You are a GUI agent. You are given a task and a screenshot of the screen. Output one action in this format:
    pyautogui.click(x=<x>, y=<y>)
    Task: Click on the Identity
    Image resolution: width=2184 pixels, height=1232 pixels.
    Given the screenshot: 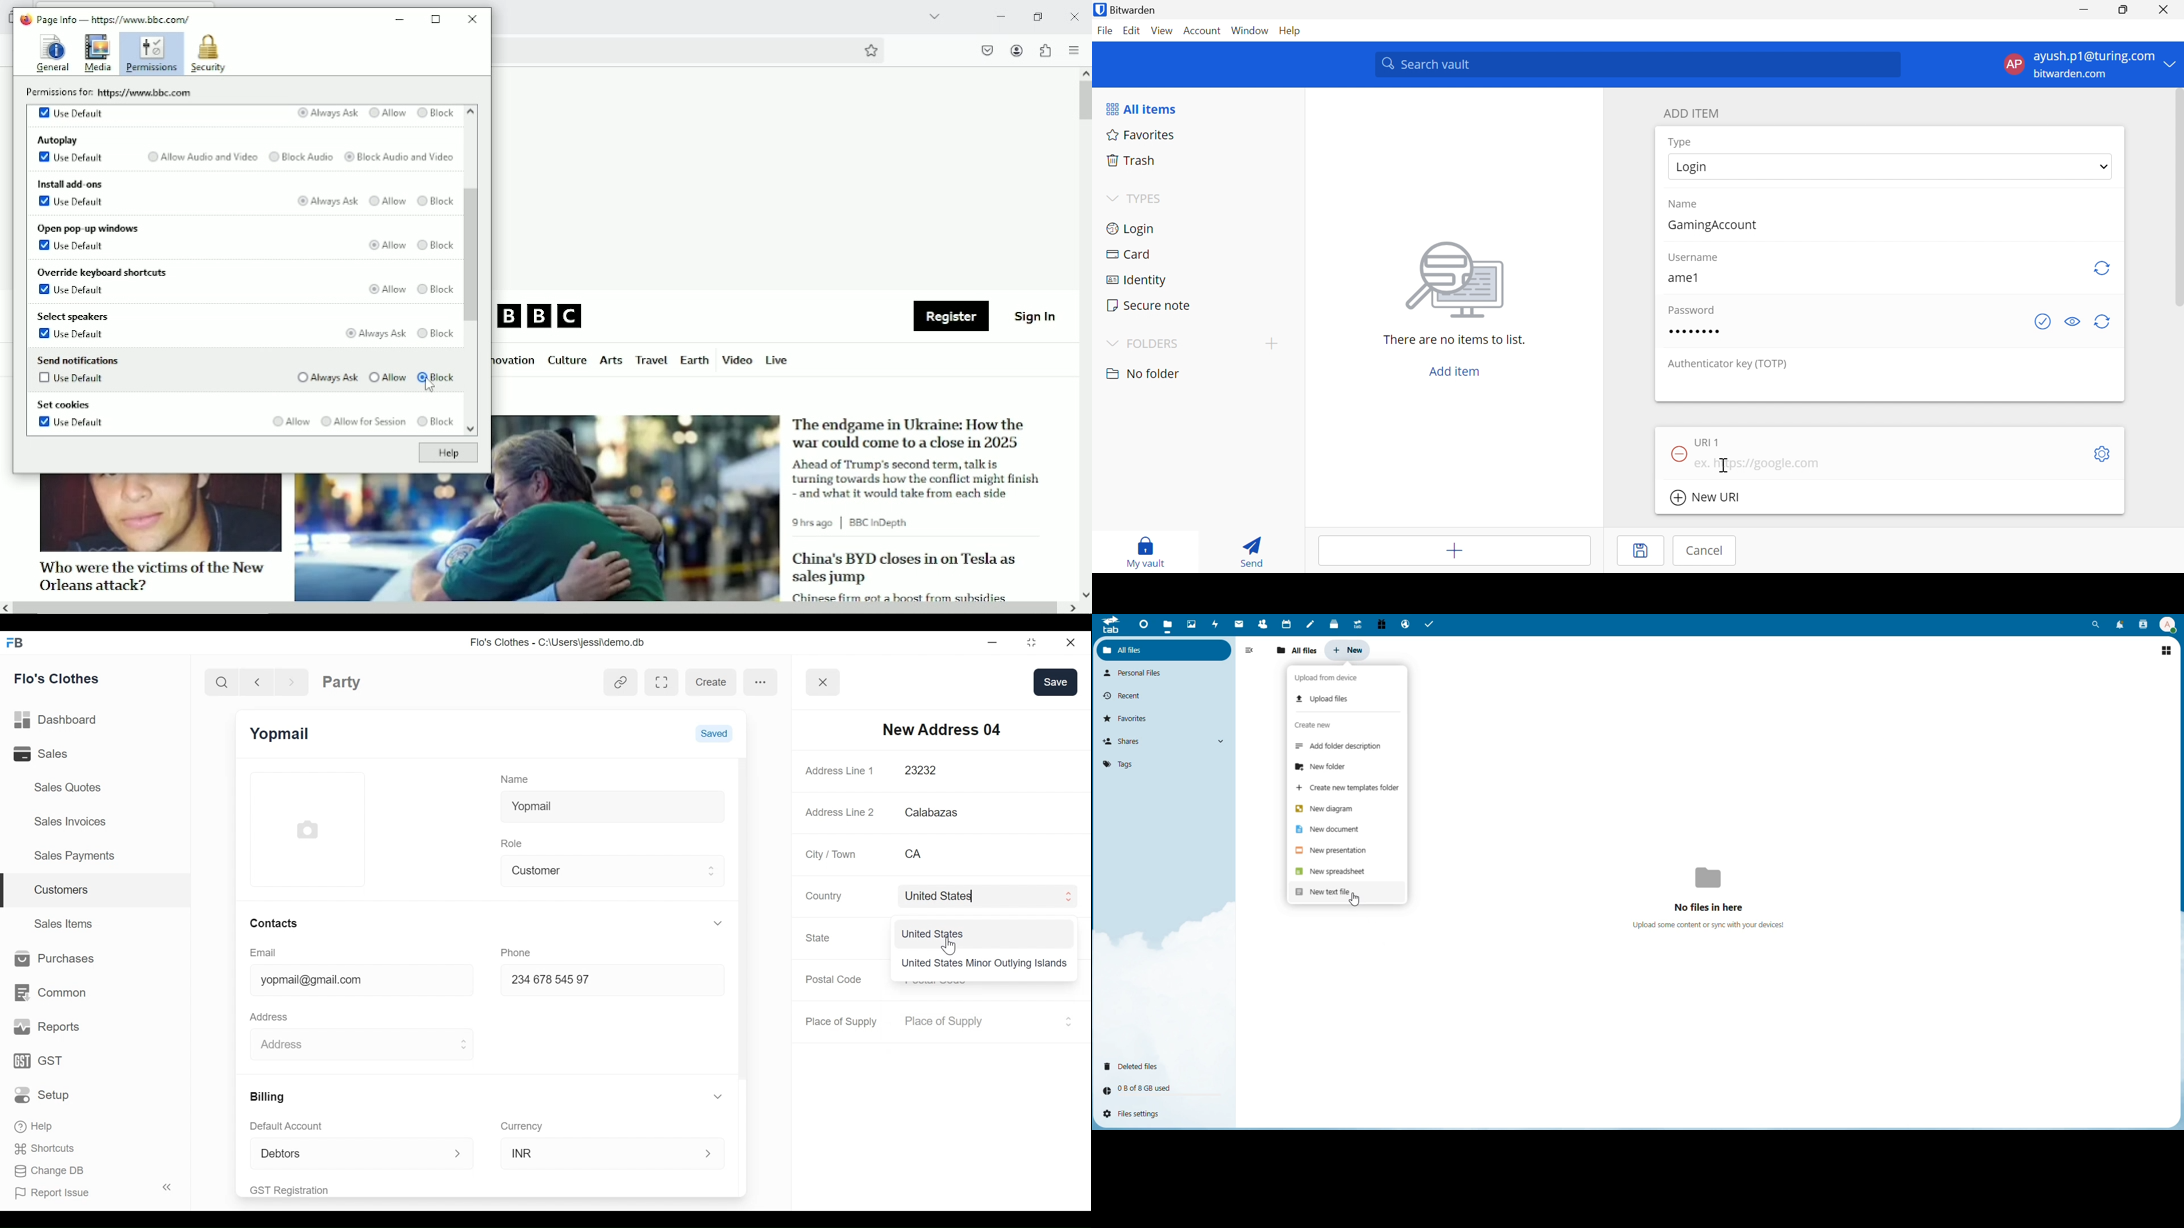 What is the action you would take?
    pyautogui.click(x=1138, y=282)
    